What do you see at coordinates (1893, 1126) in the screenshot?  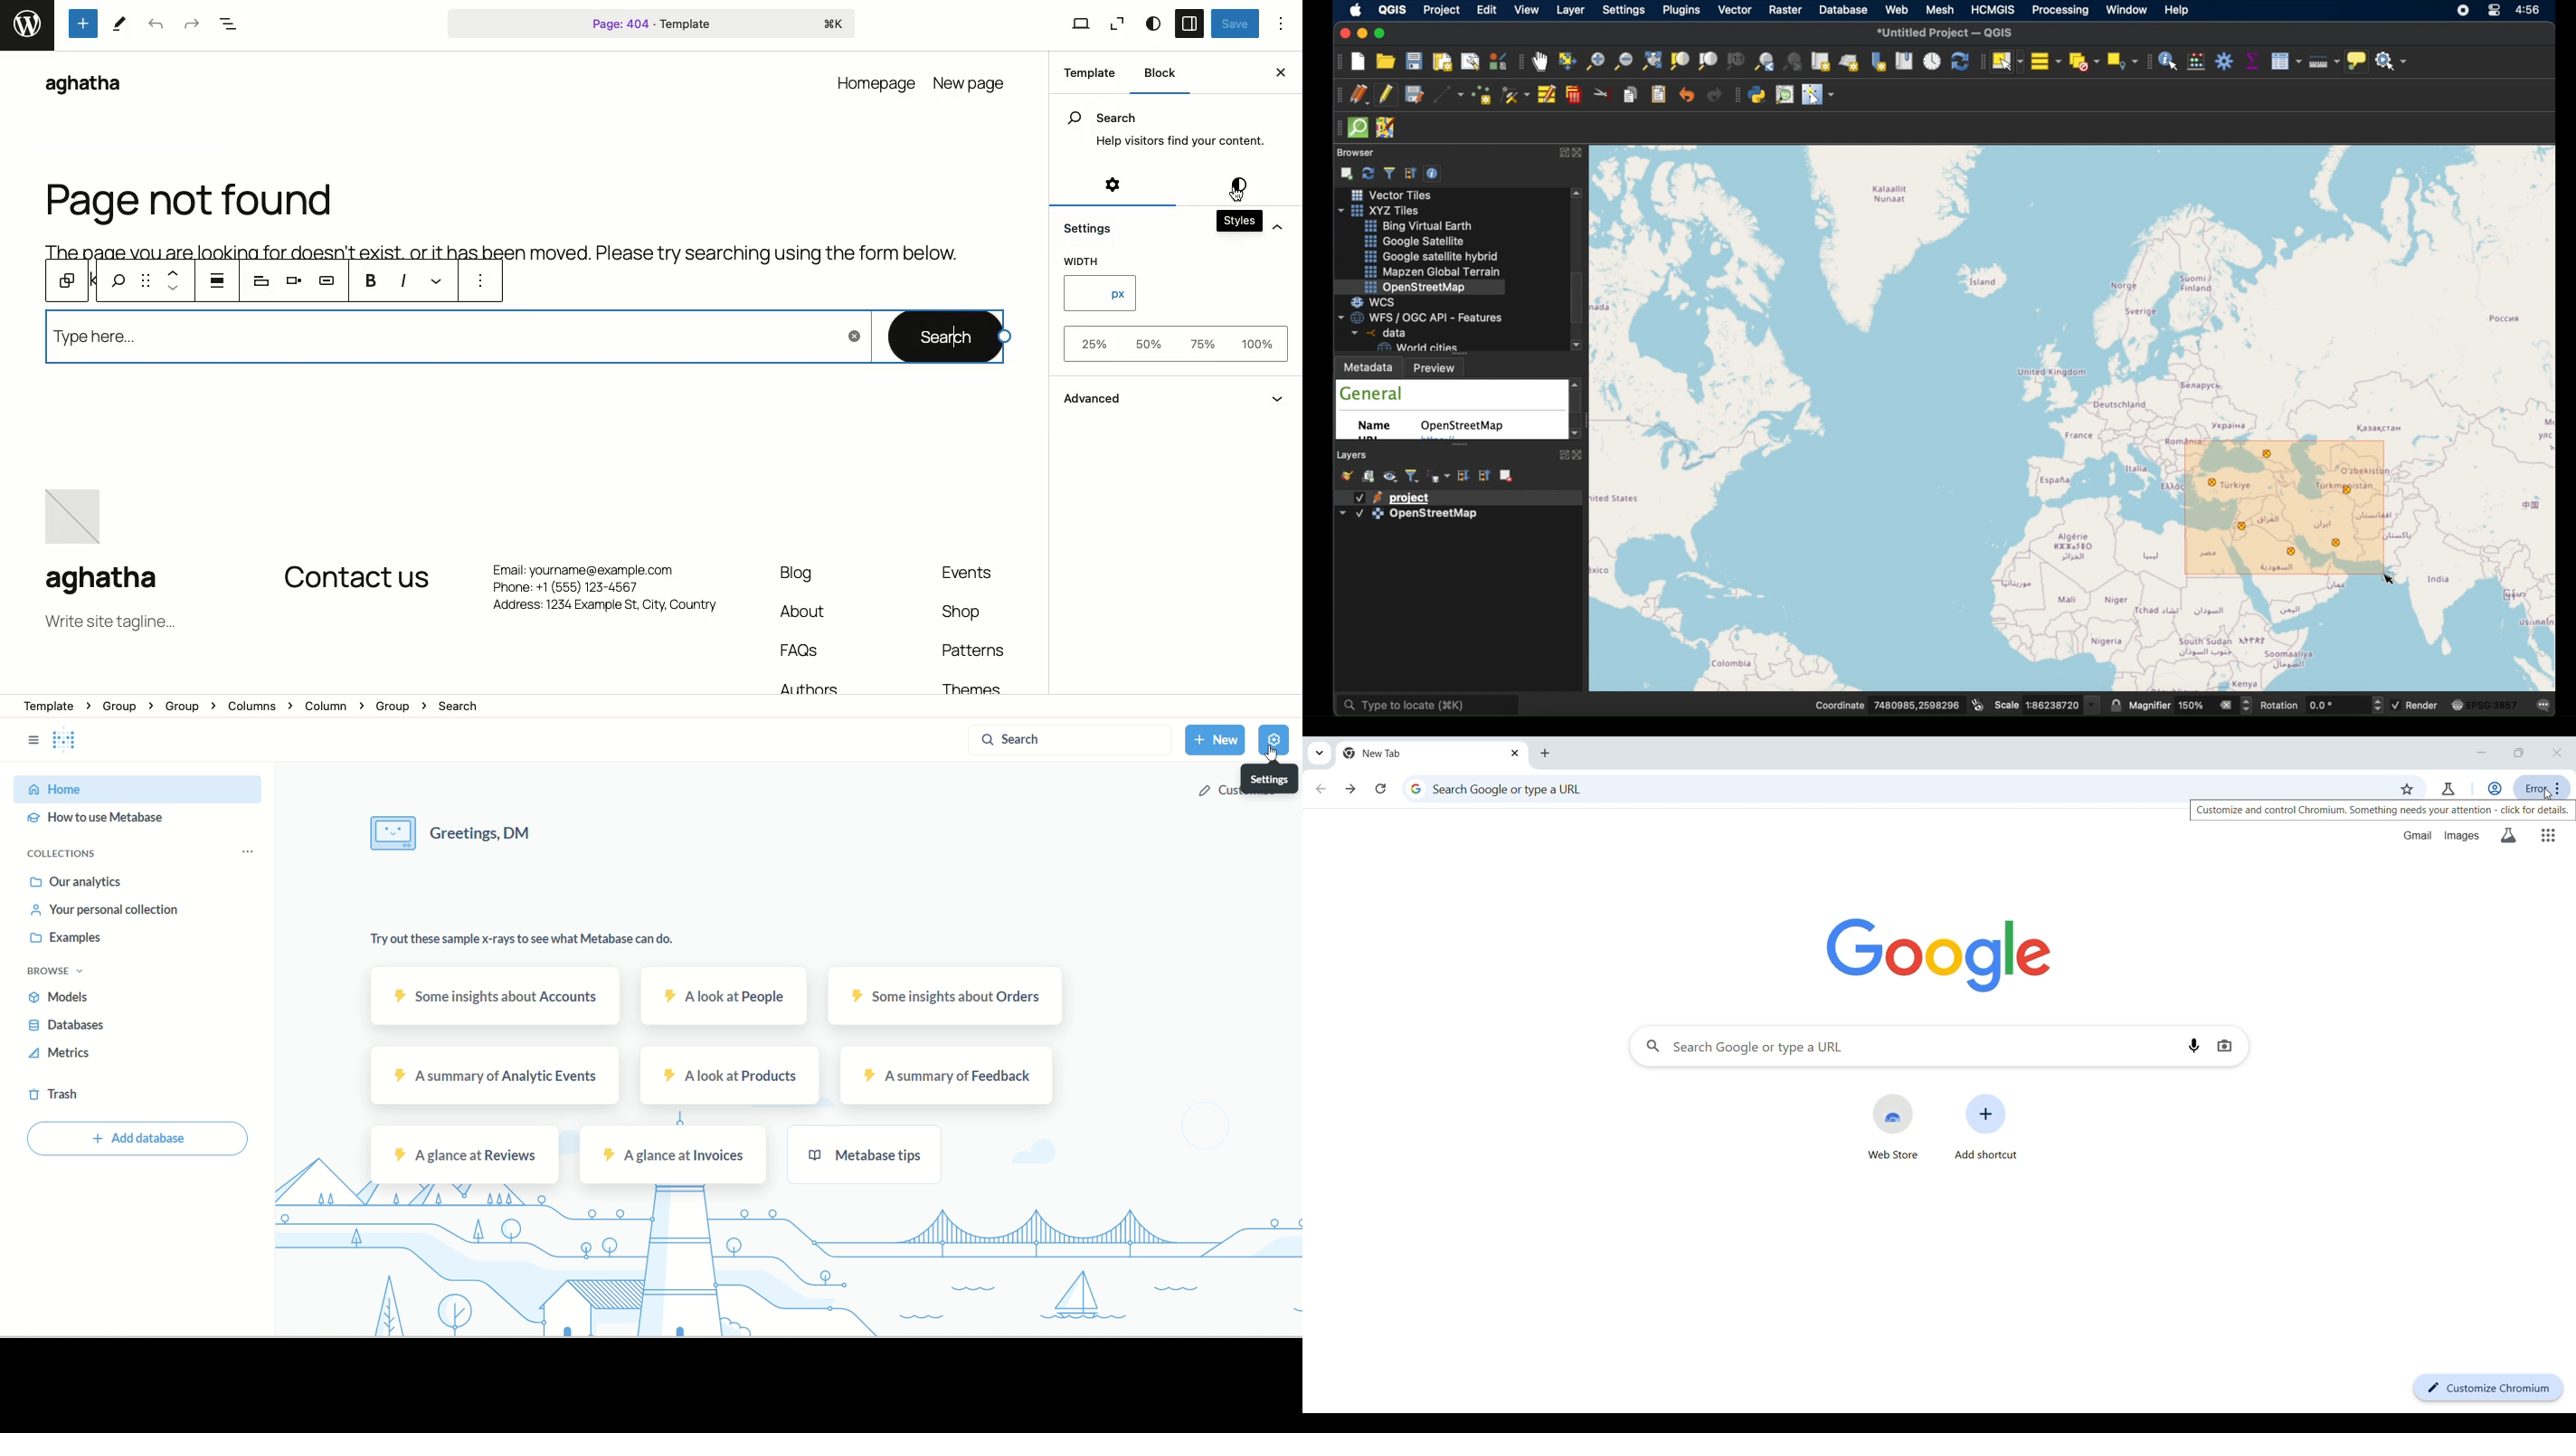 I see `Web store` at bounding box center [1893, 1126].